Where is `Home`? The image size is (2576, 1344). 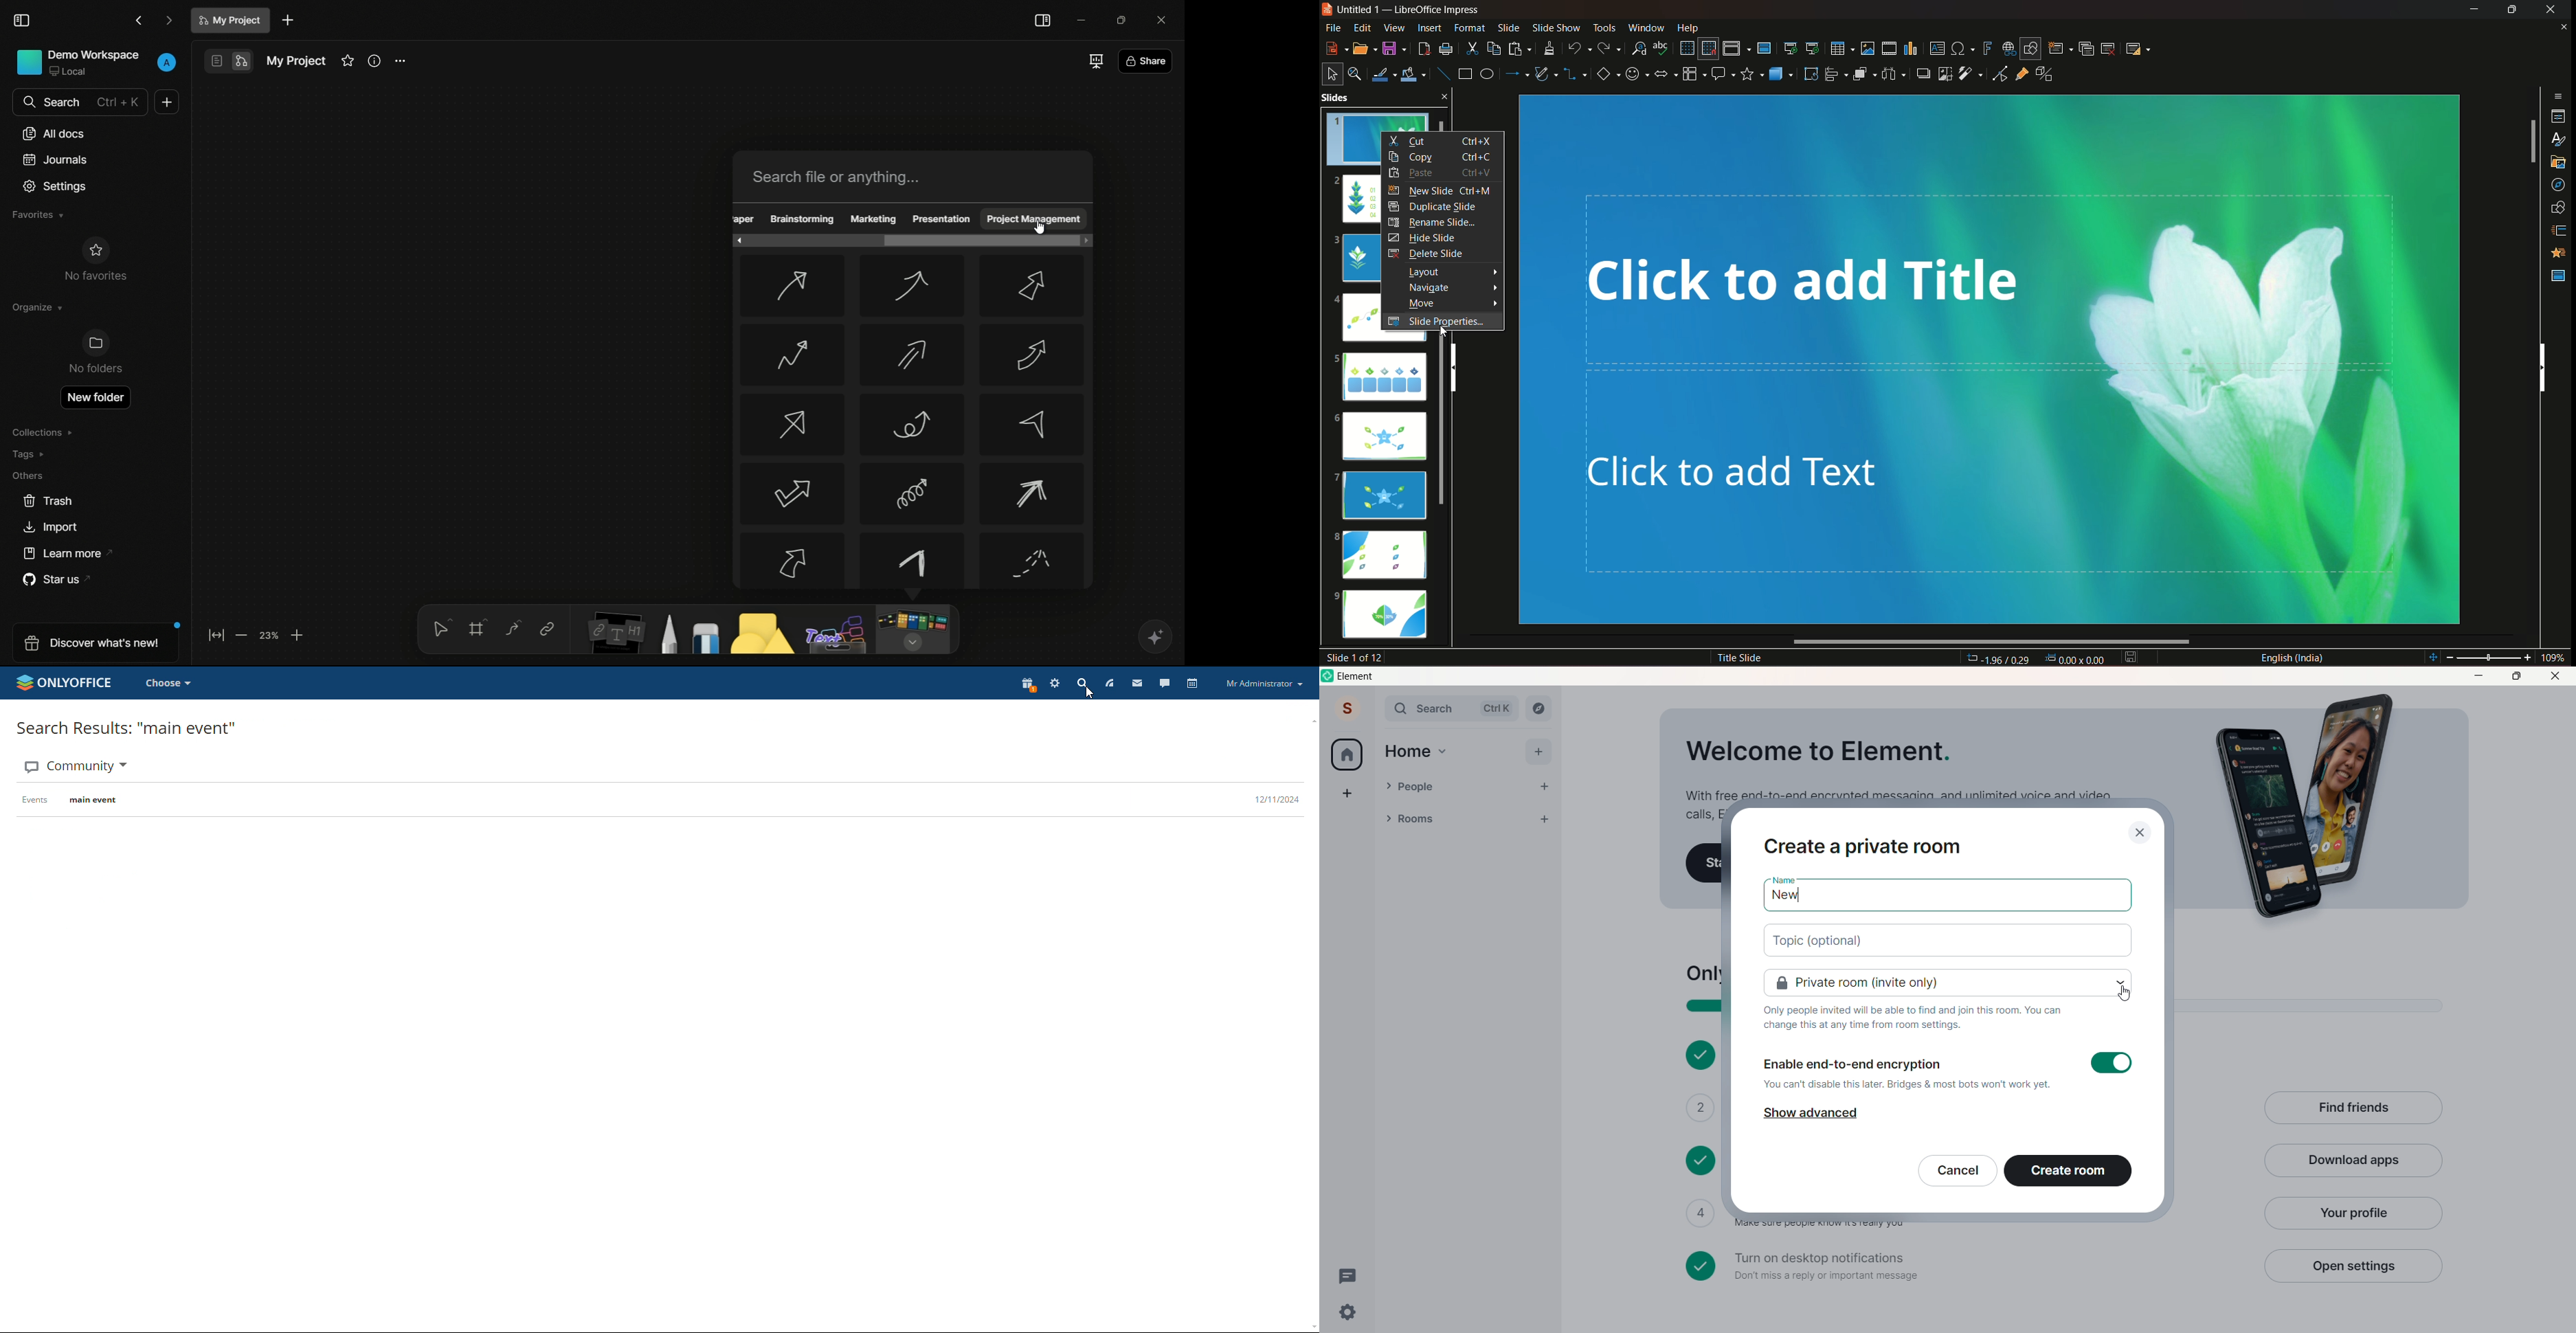 Home is located at coordinates (1408, 752).